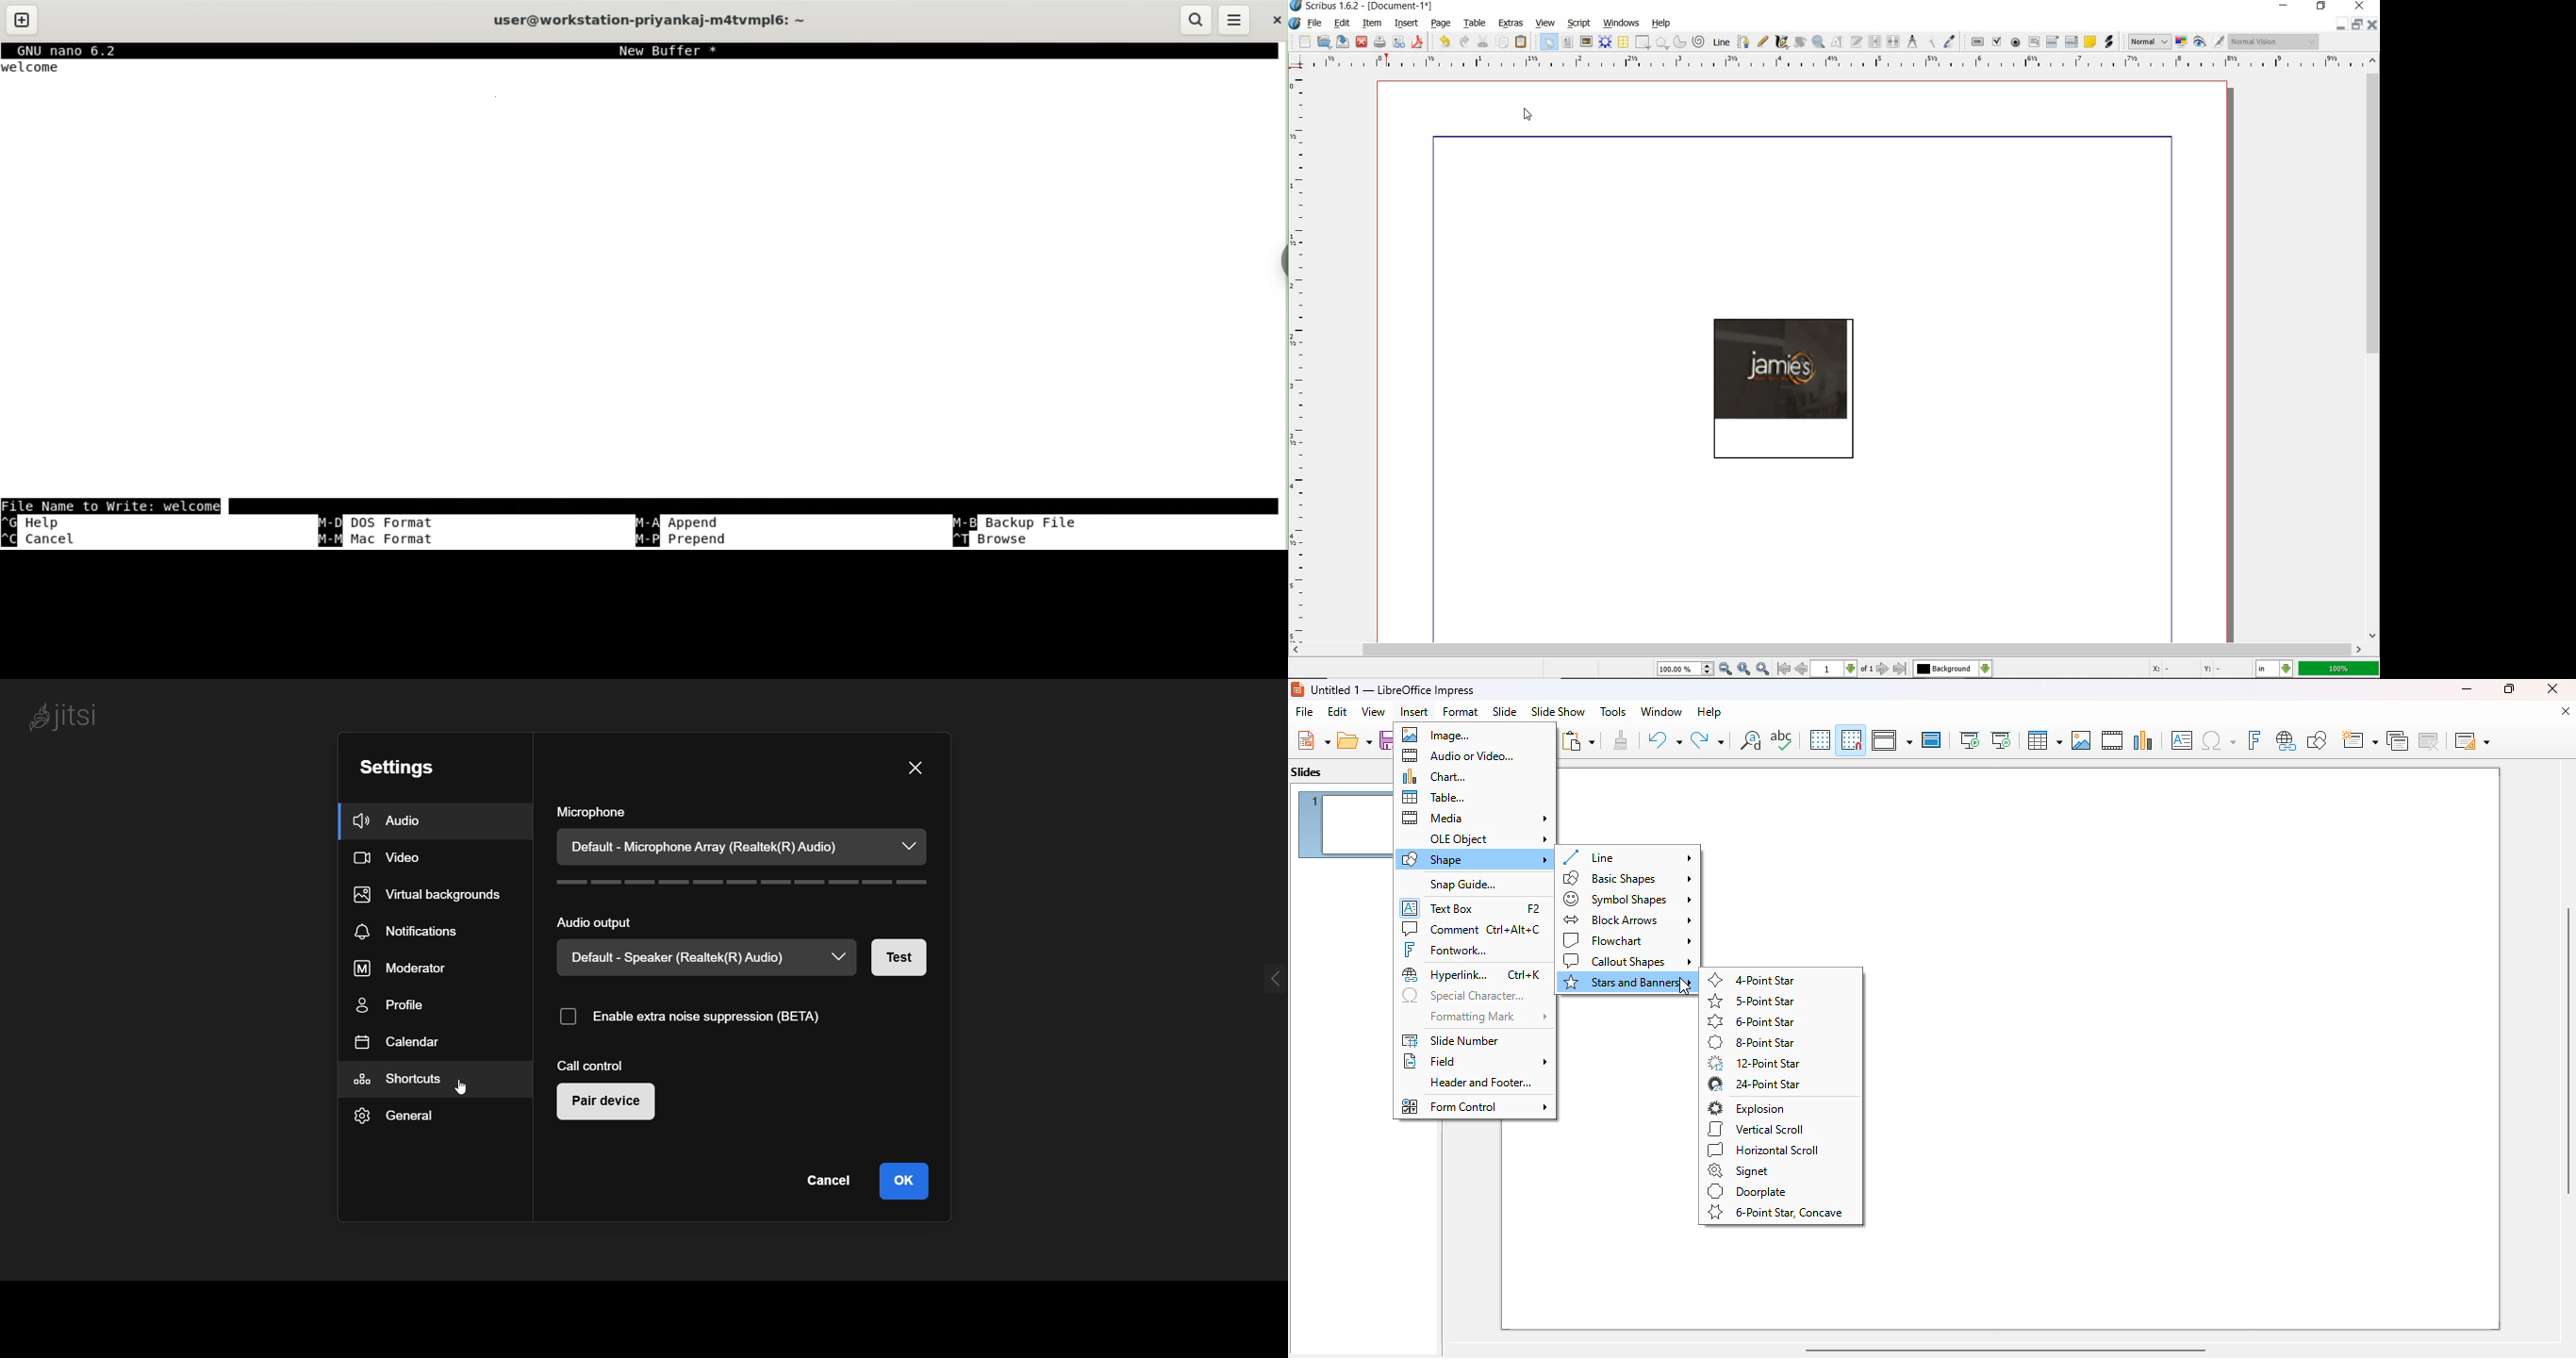 The height and width of the screenshot is (1372, 2576). Describe the element at coordinates (1799, 42) in the screenshot. I see `edit contents of frame` at that location.